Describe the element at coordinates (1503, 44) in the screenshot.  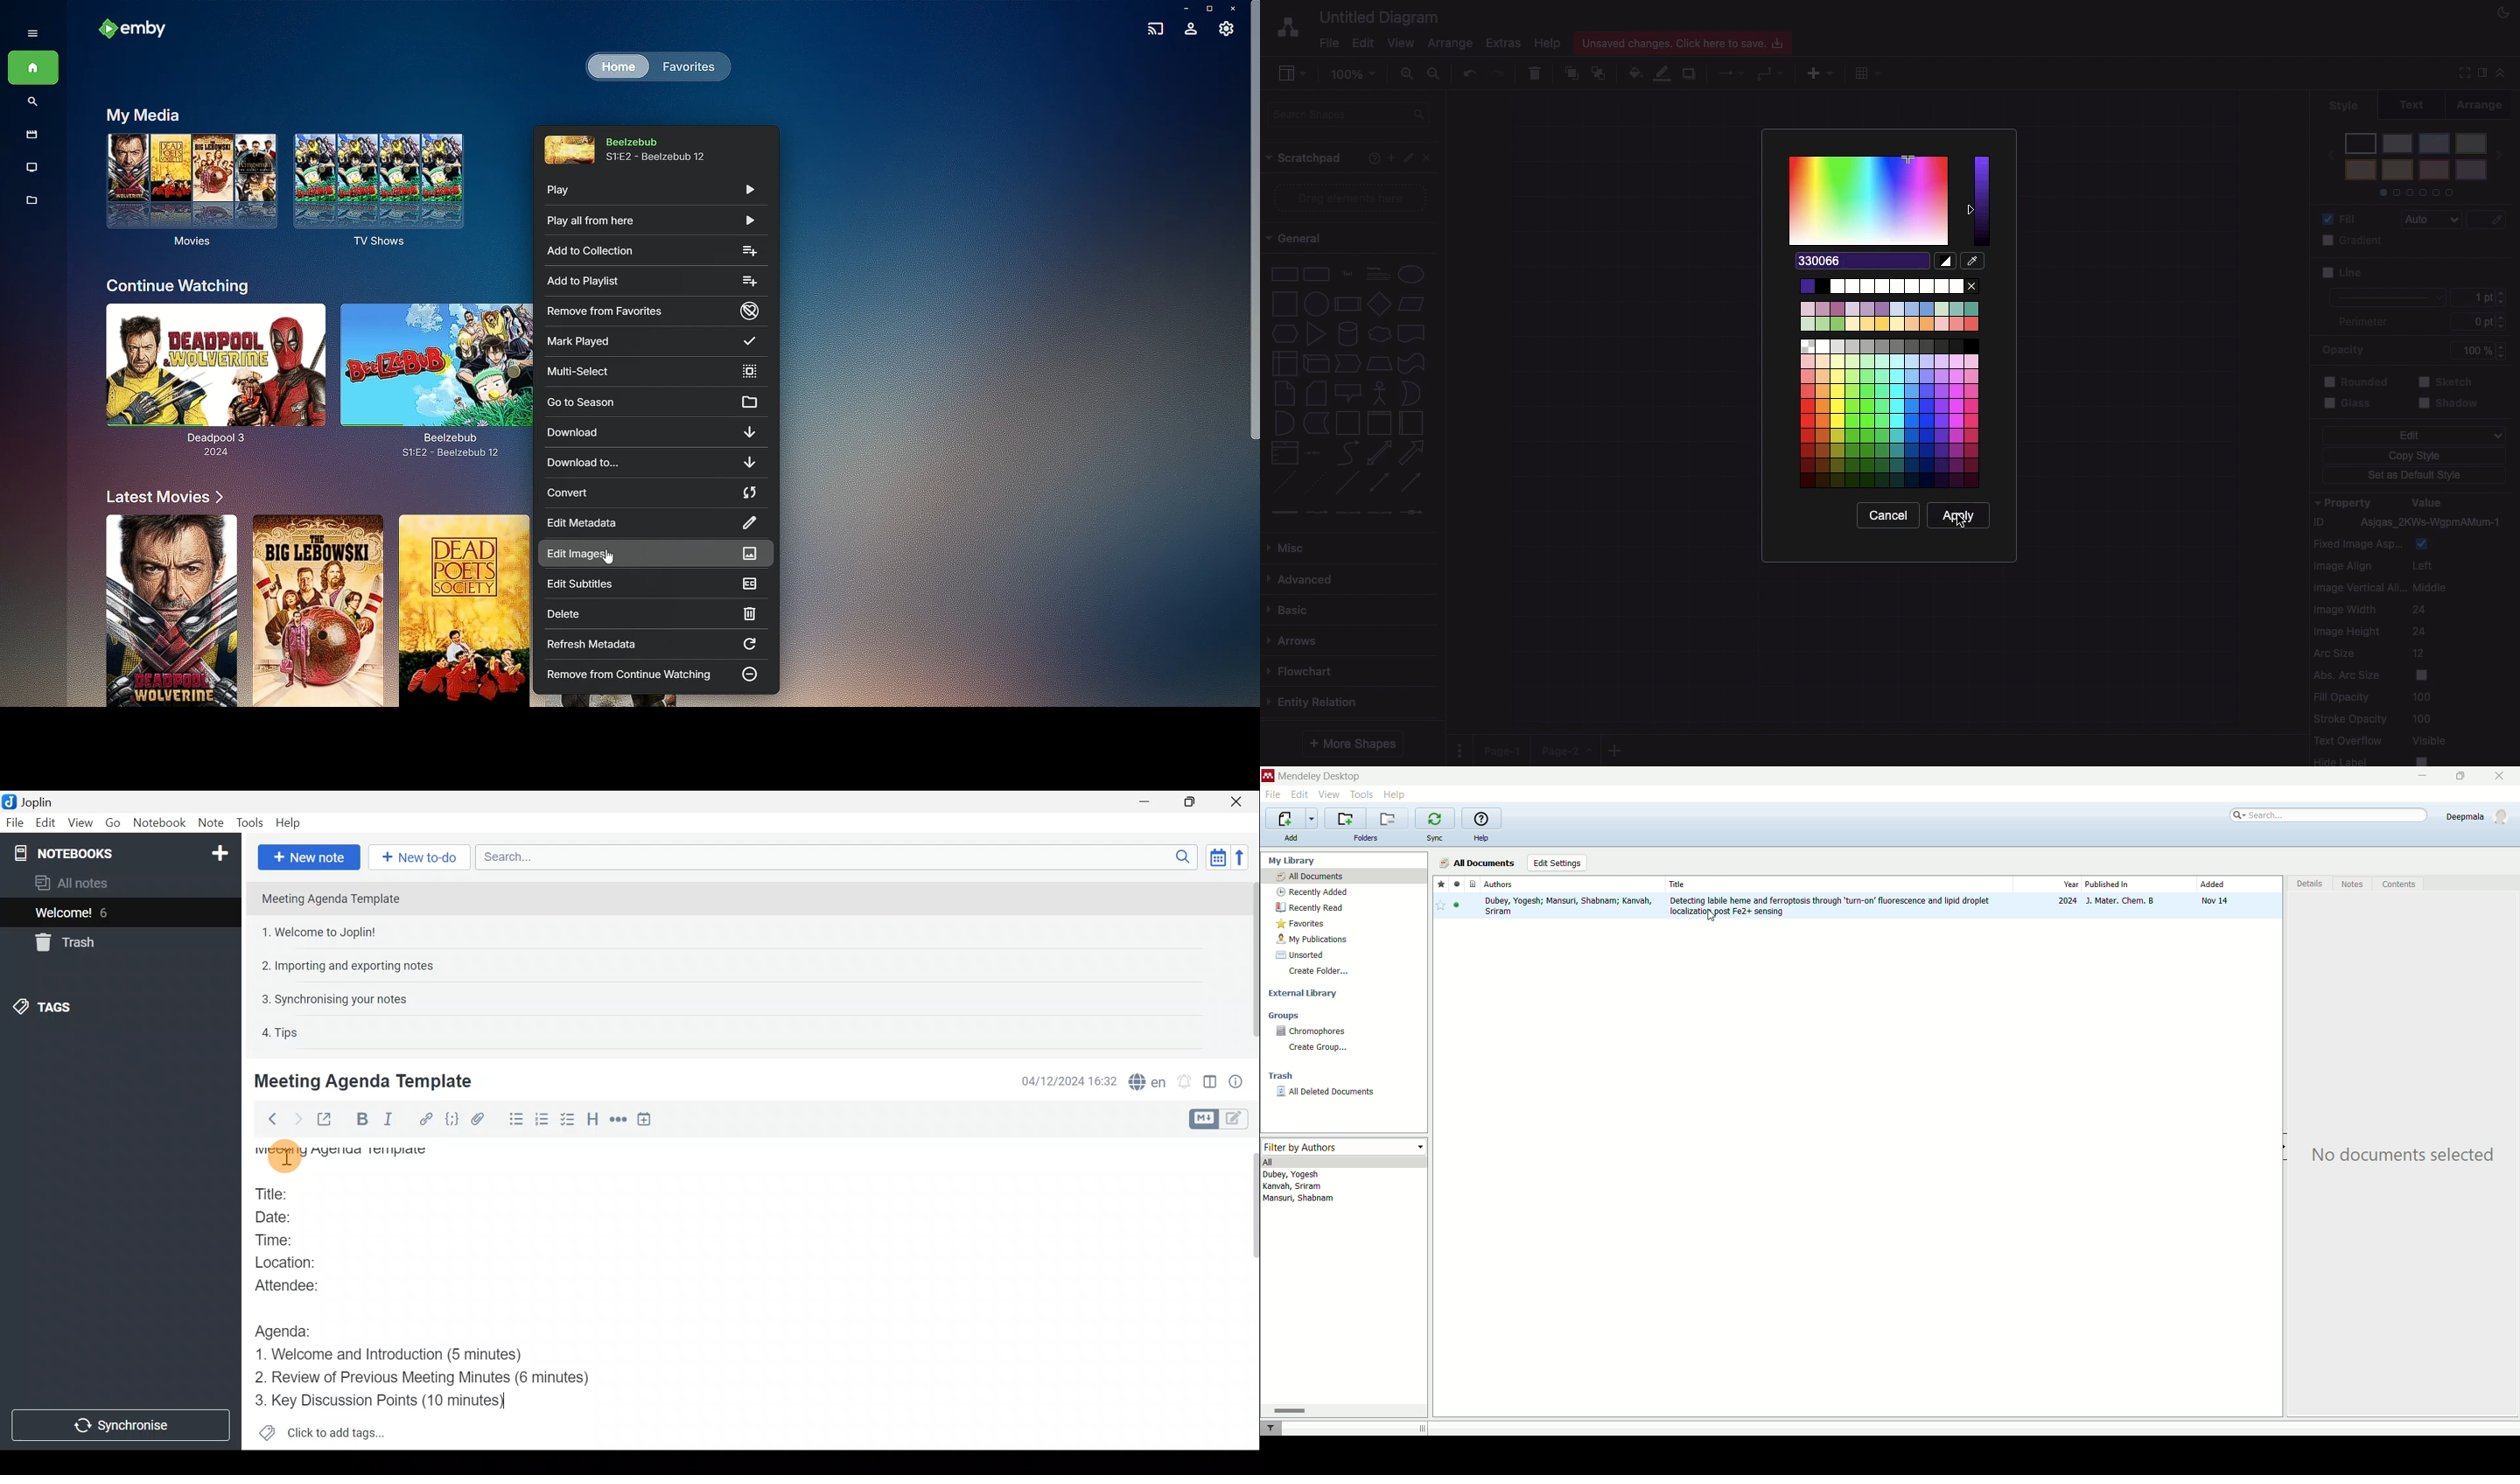
I see `Extras` at that location.